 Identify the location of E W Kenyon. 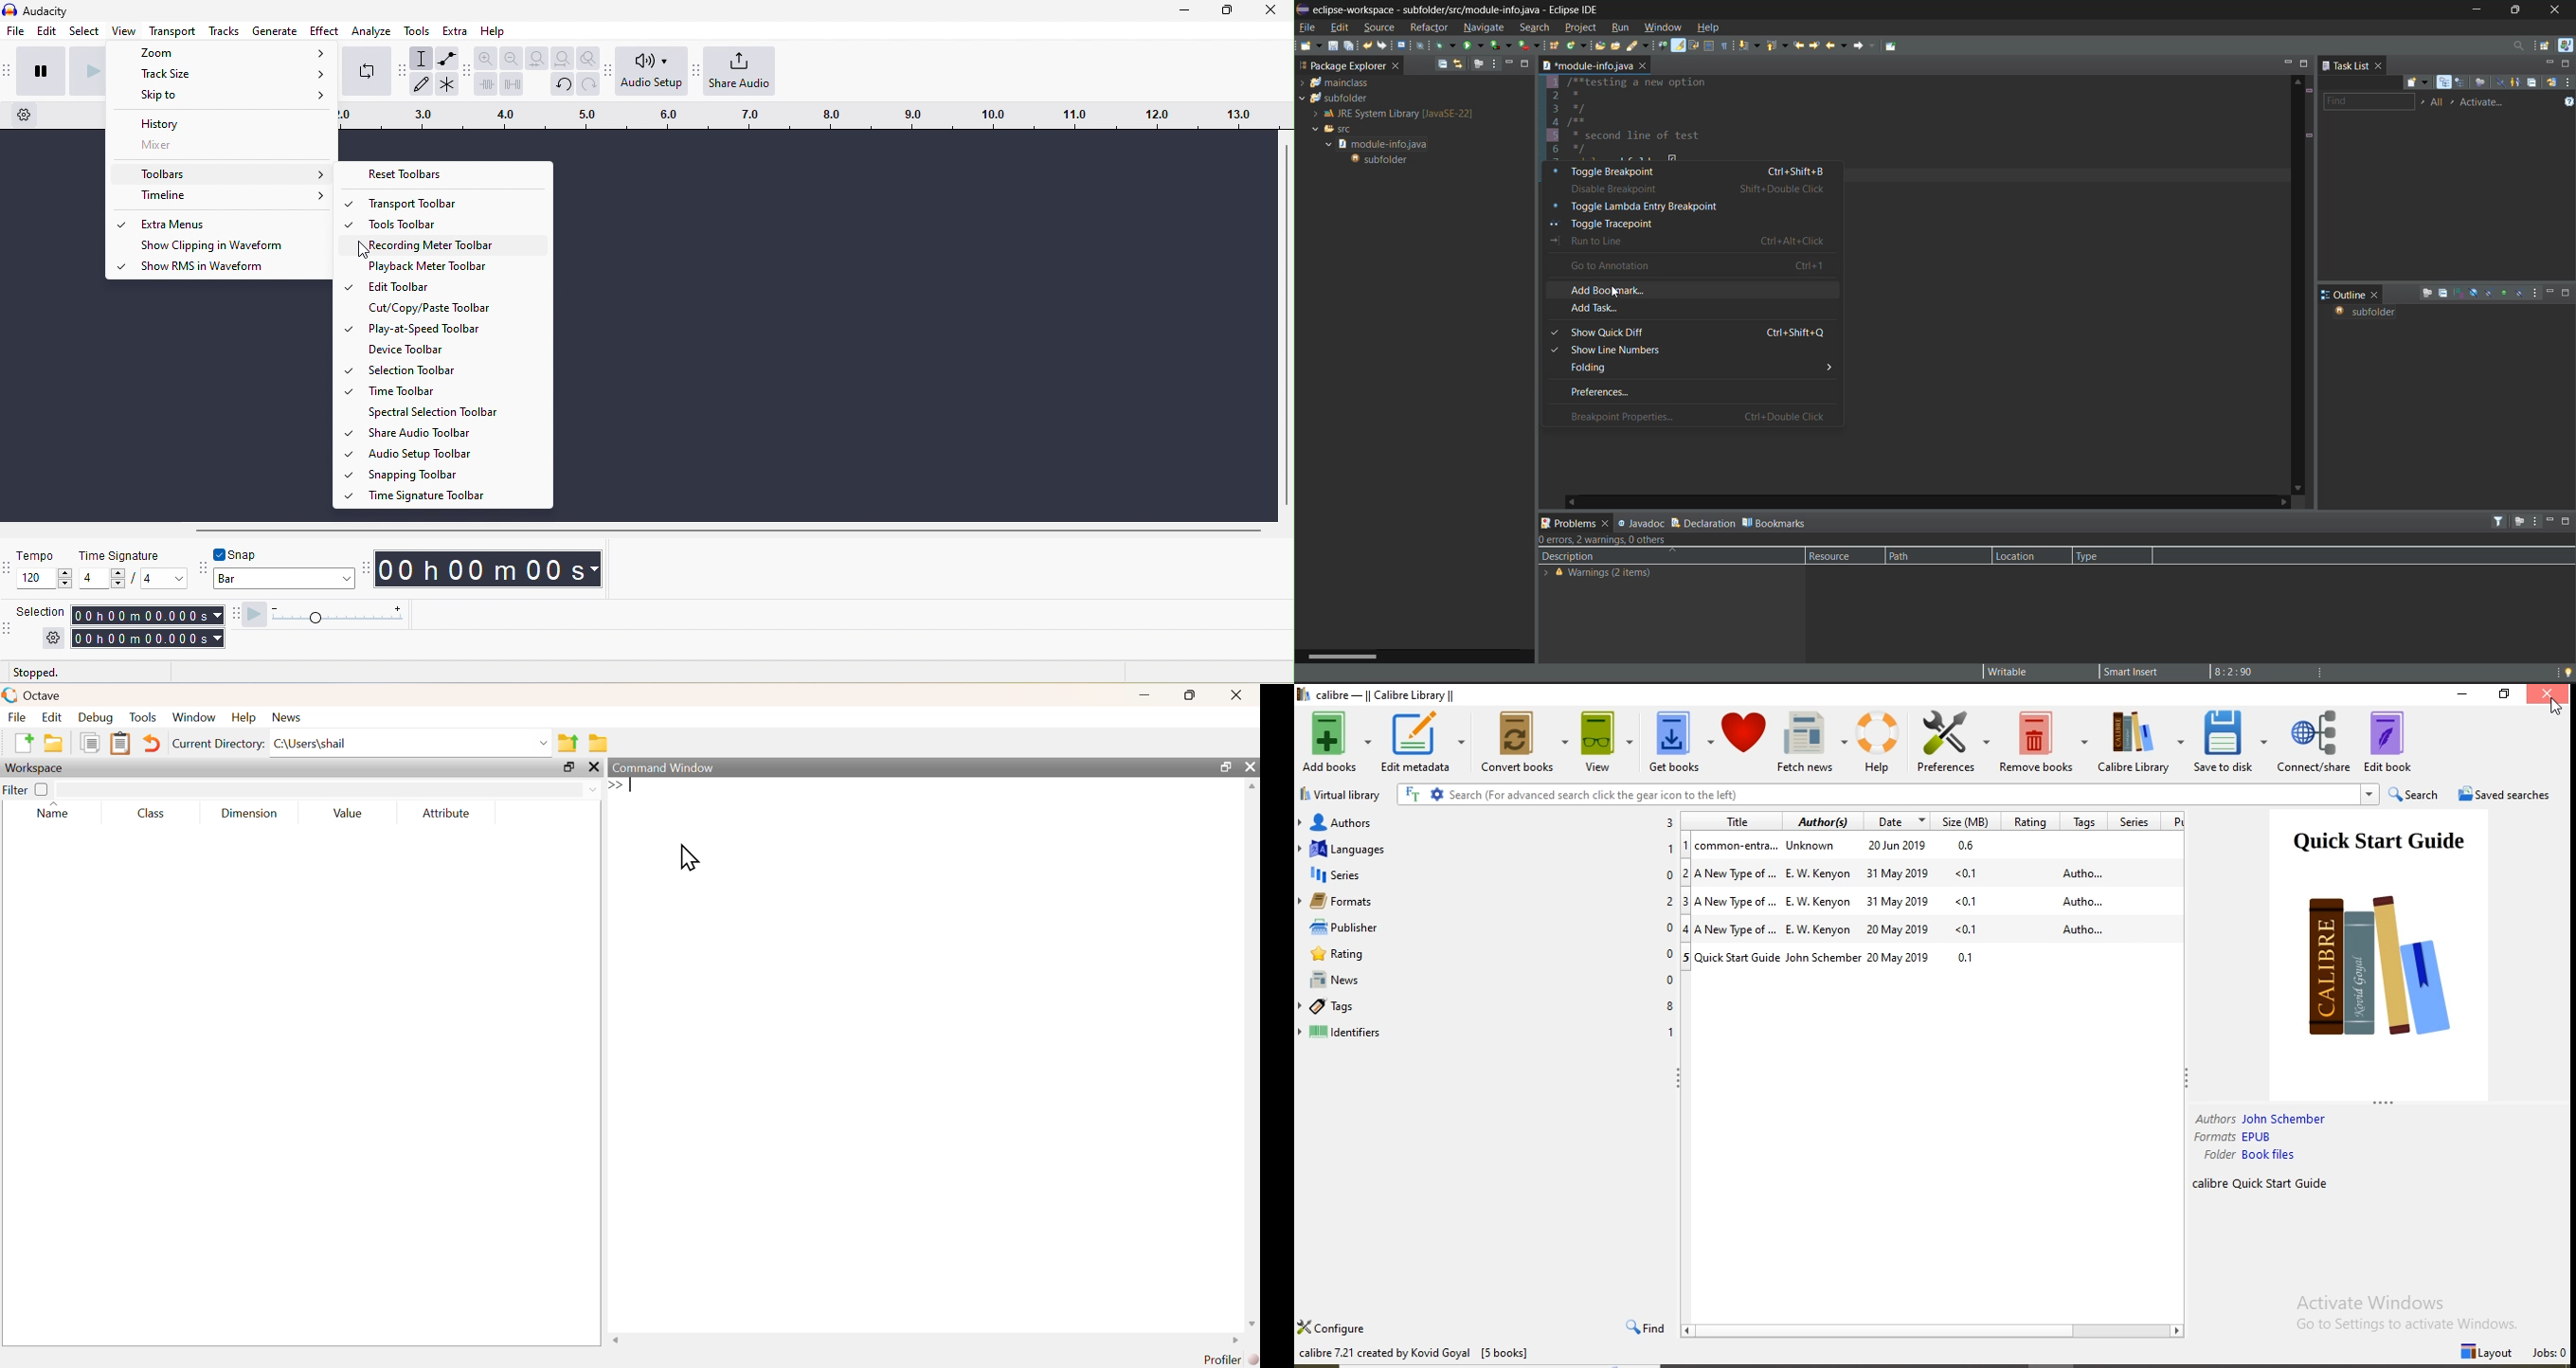
(1820, 874).